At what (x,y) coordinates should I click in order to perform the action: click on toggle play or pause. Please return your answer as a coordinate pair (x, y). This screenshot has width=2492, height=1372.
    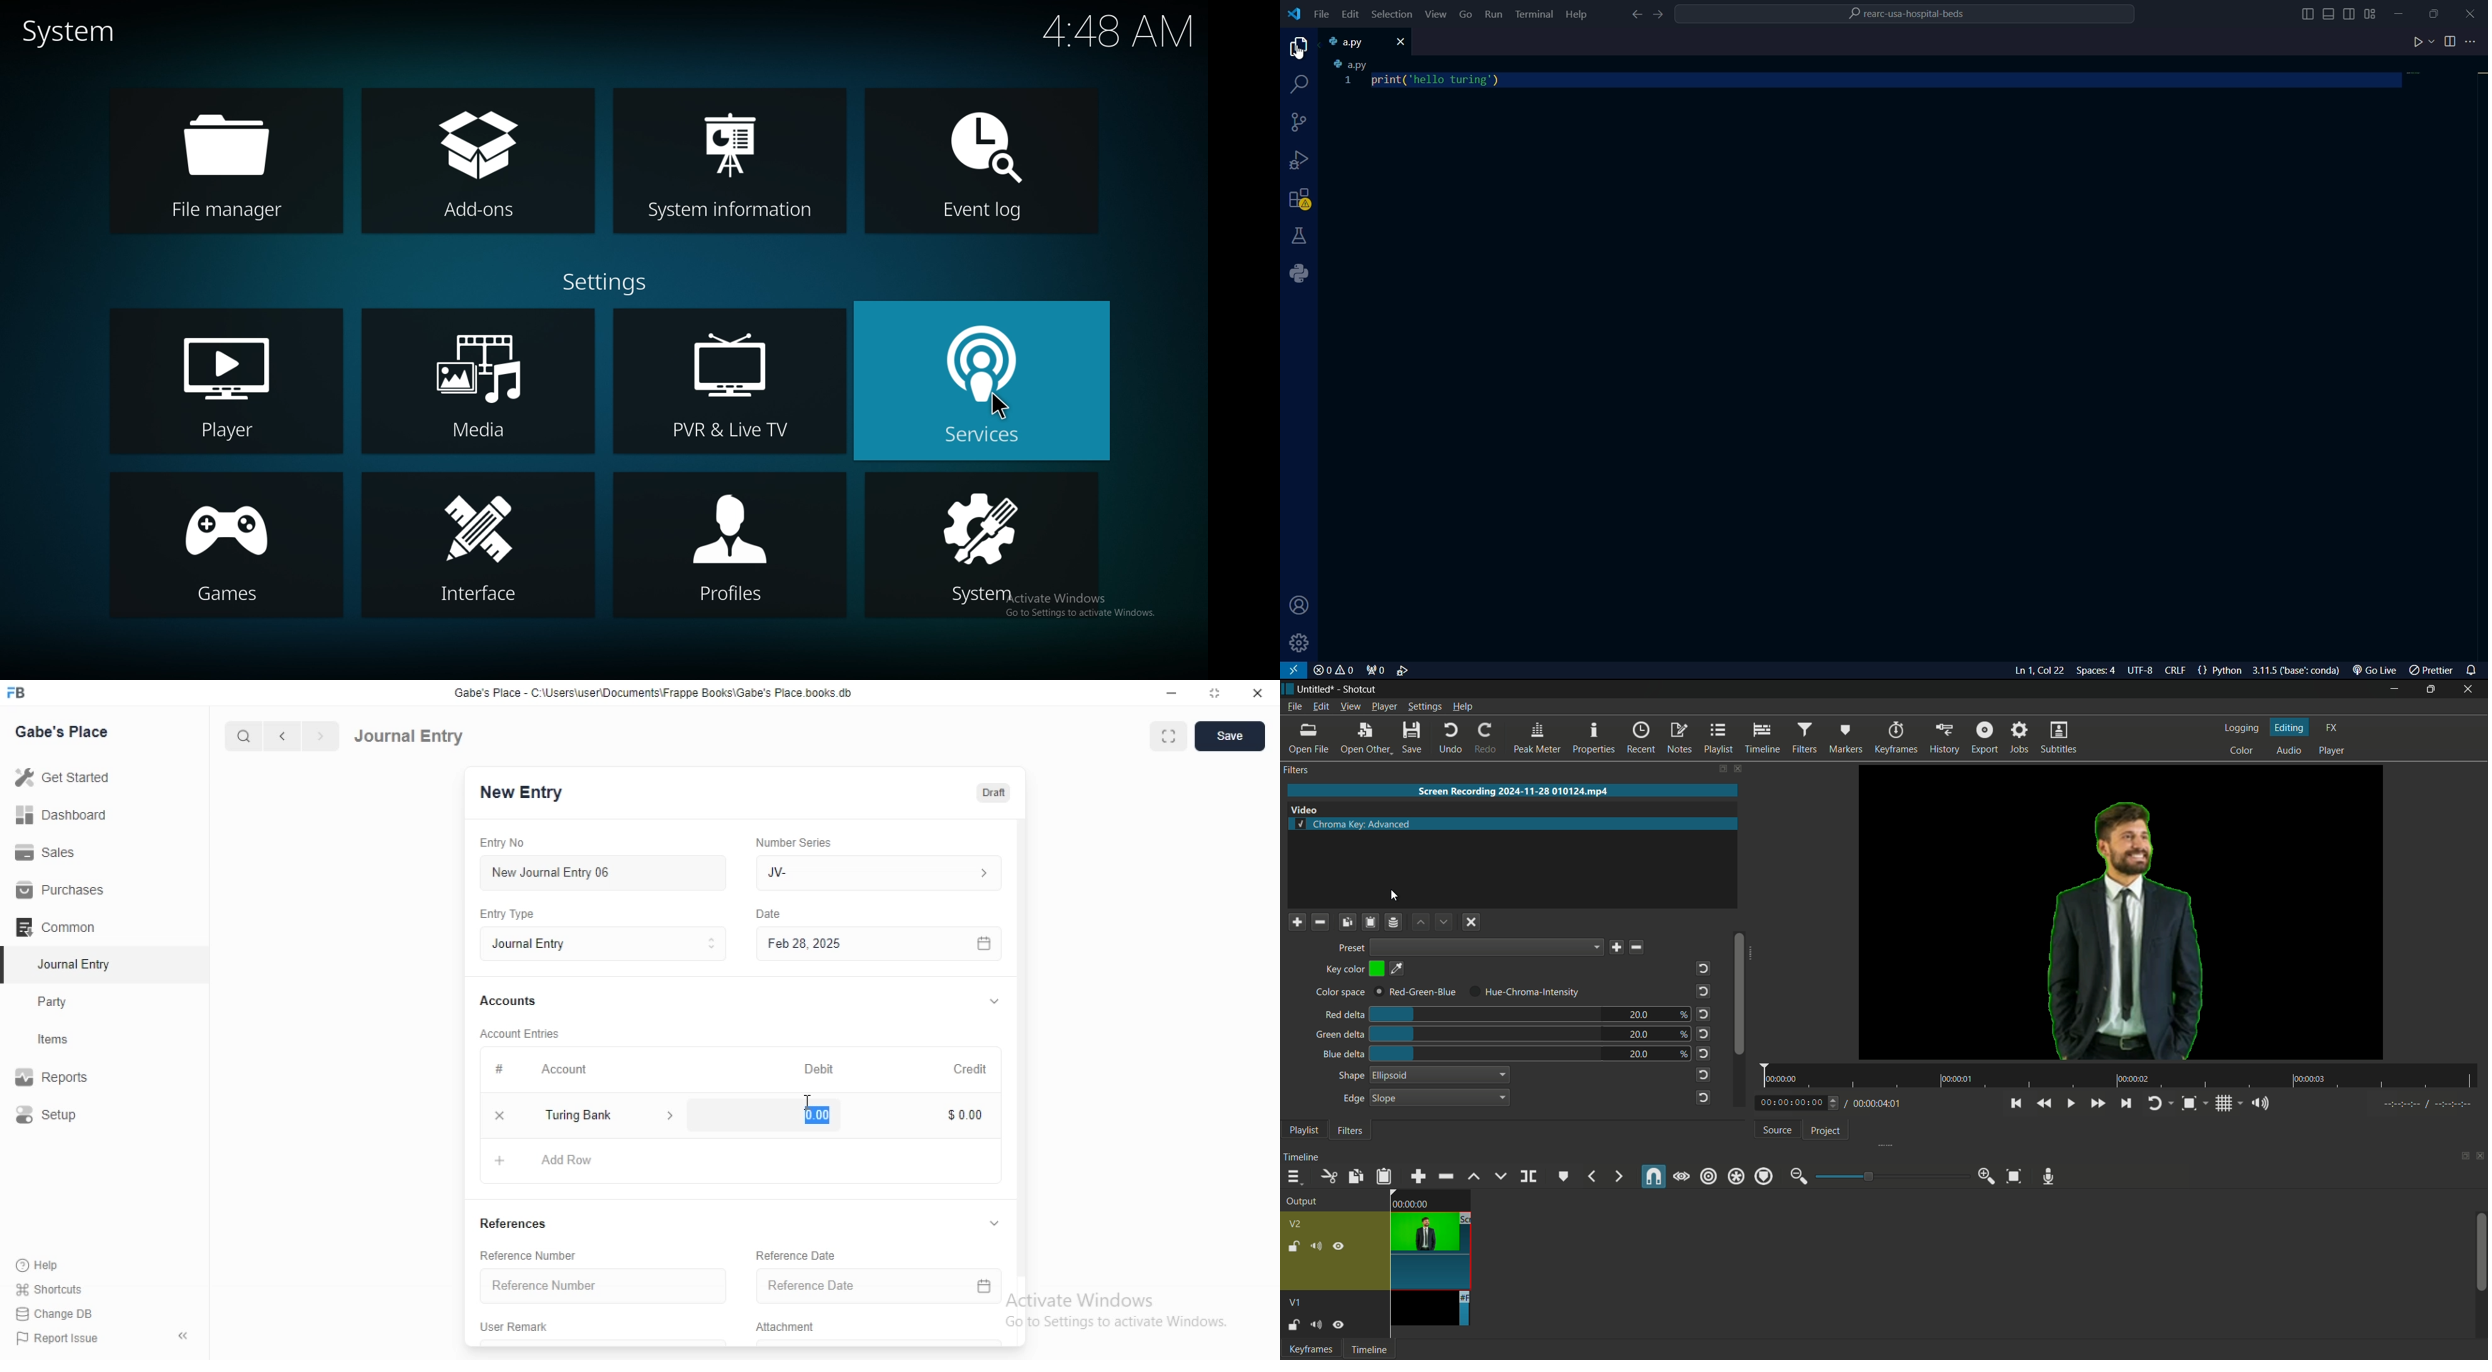
    Looking at the image, I should click on (2071, 1104).